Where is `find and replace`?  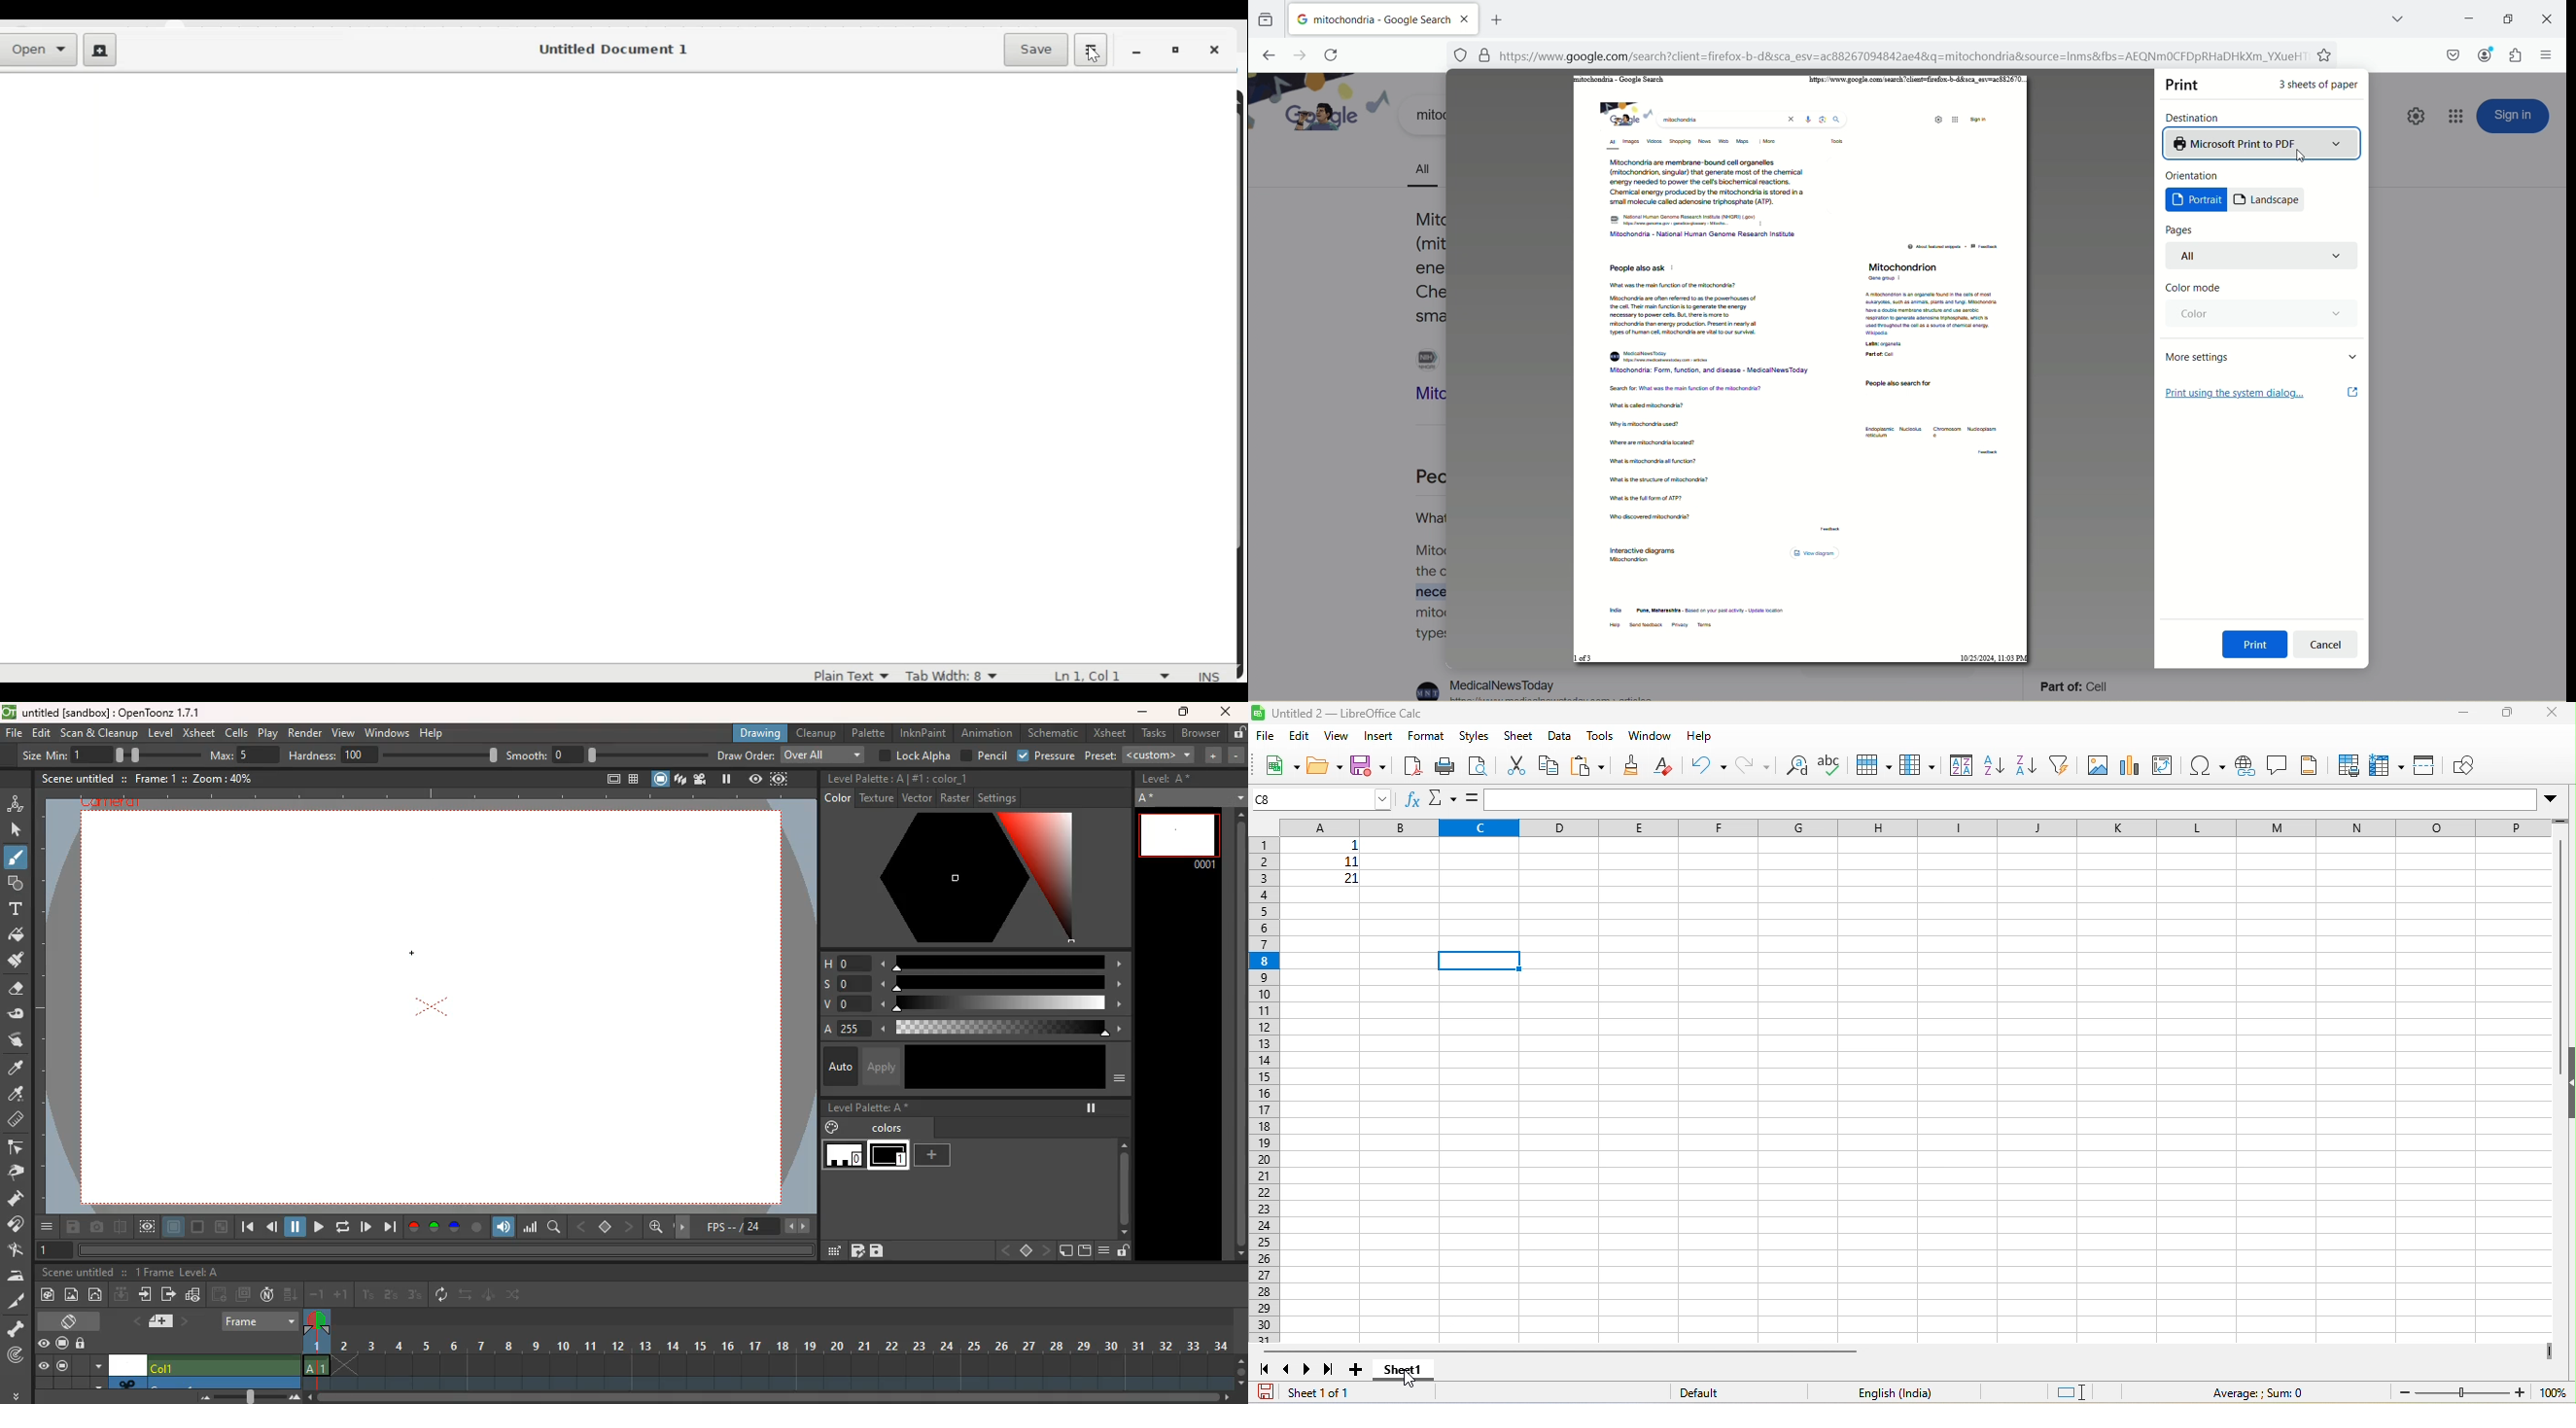
find and replace is located at coordinates (1793, 765).